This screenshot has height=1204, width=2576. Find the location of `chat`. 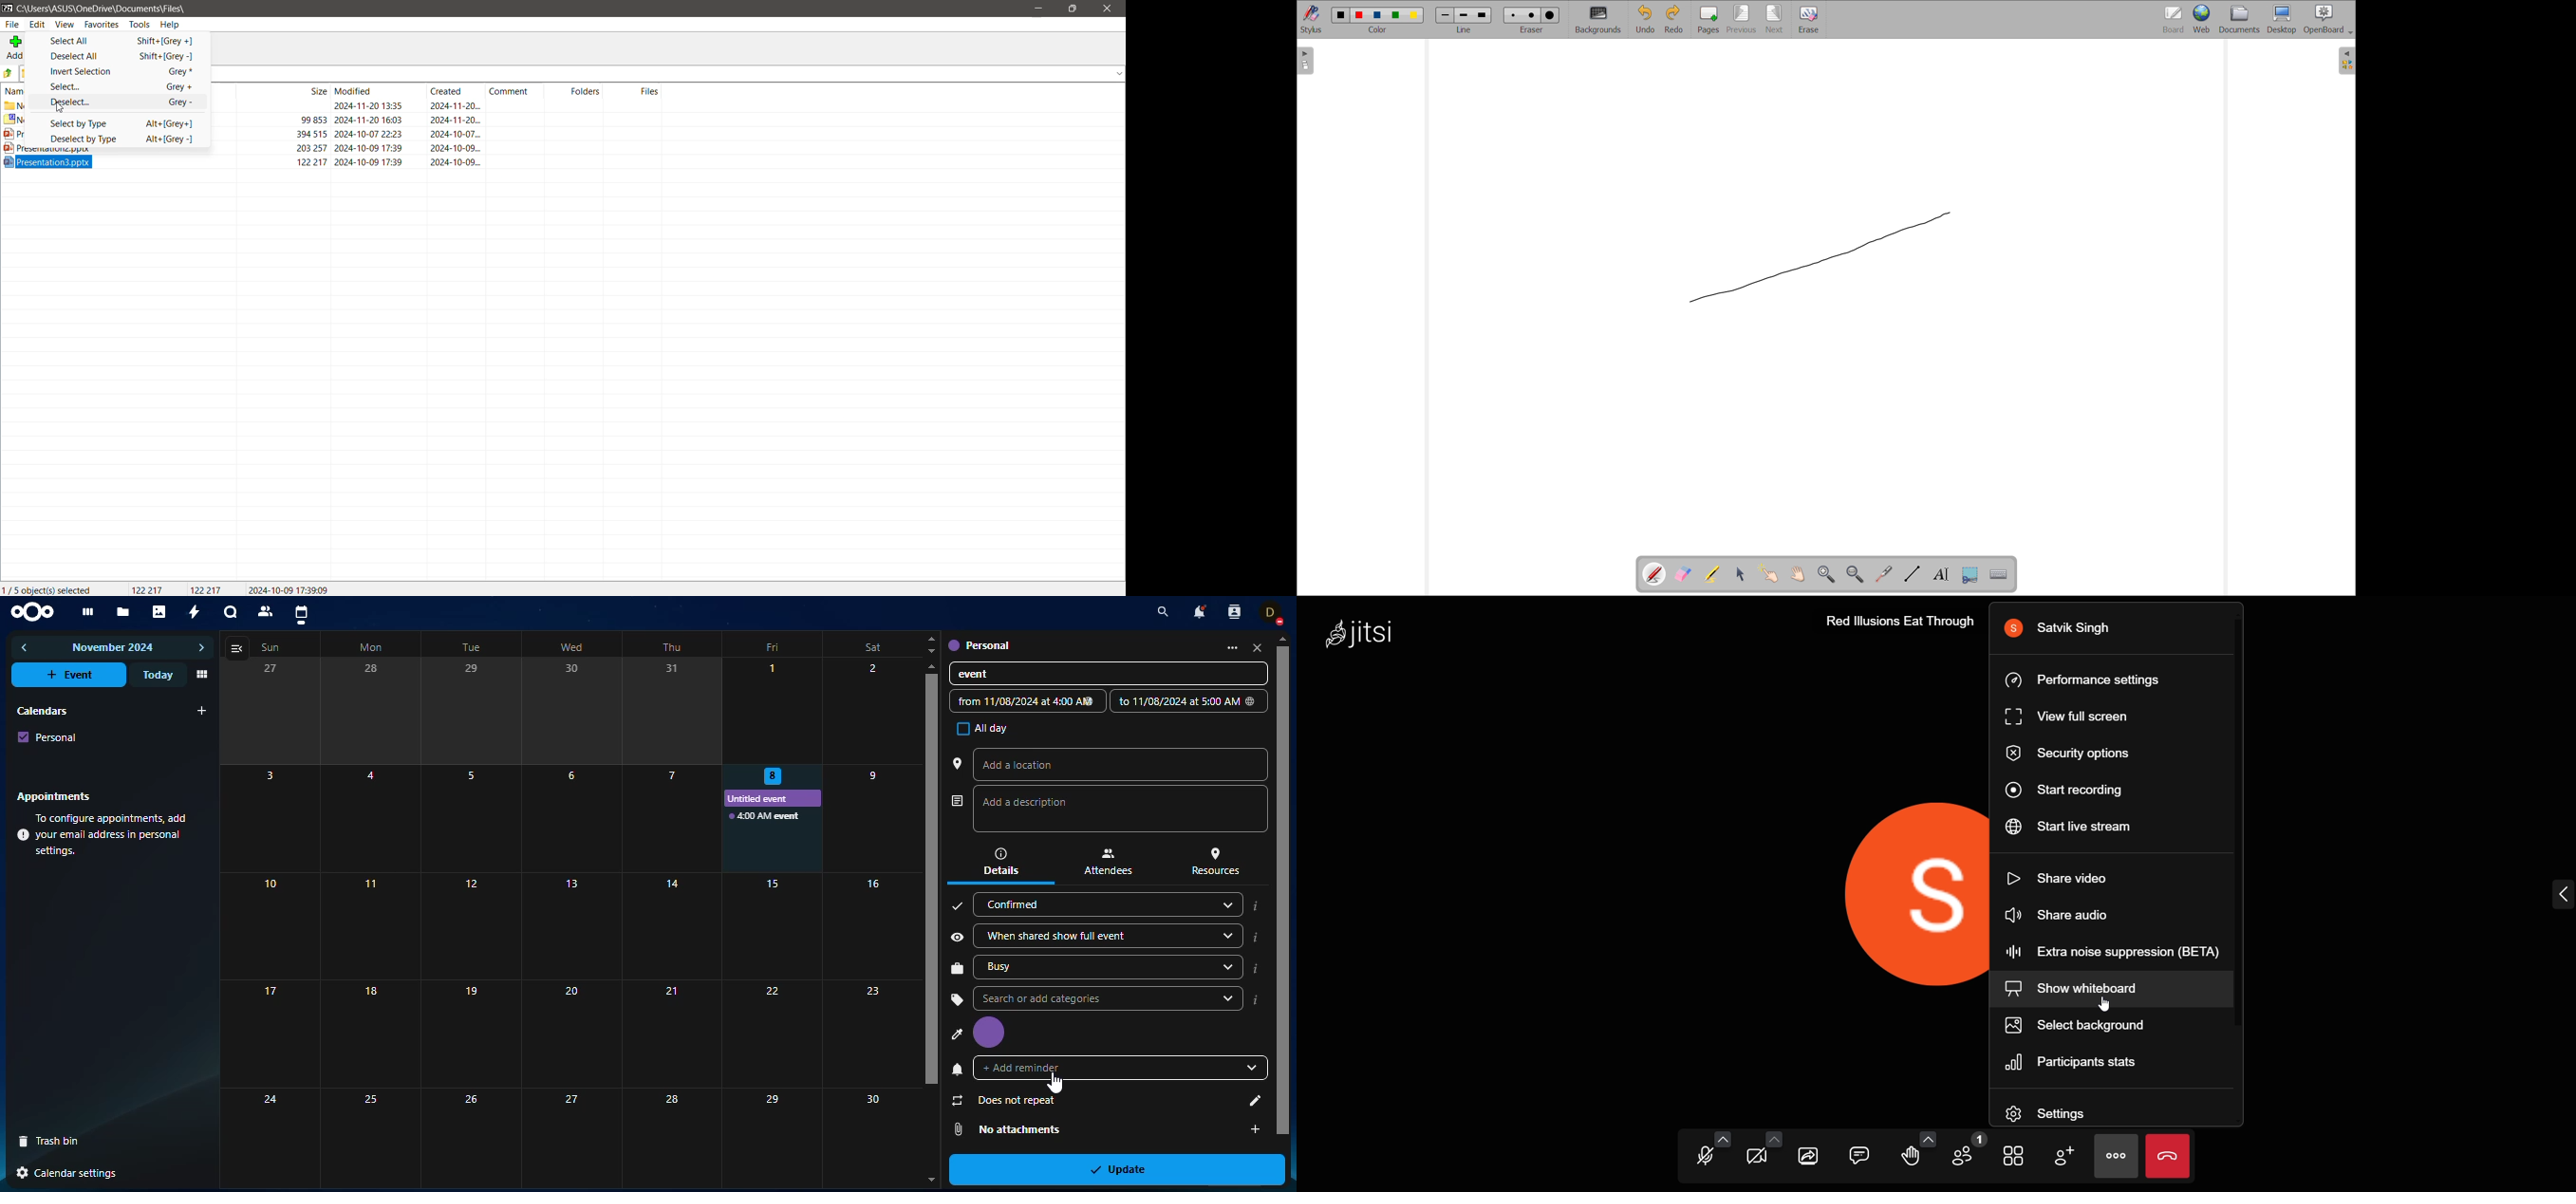

chat is located at coordinates (1860, 1154).